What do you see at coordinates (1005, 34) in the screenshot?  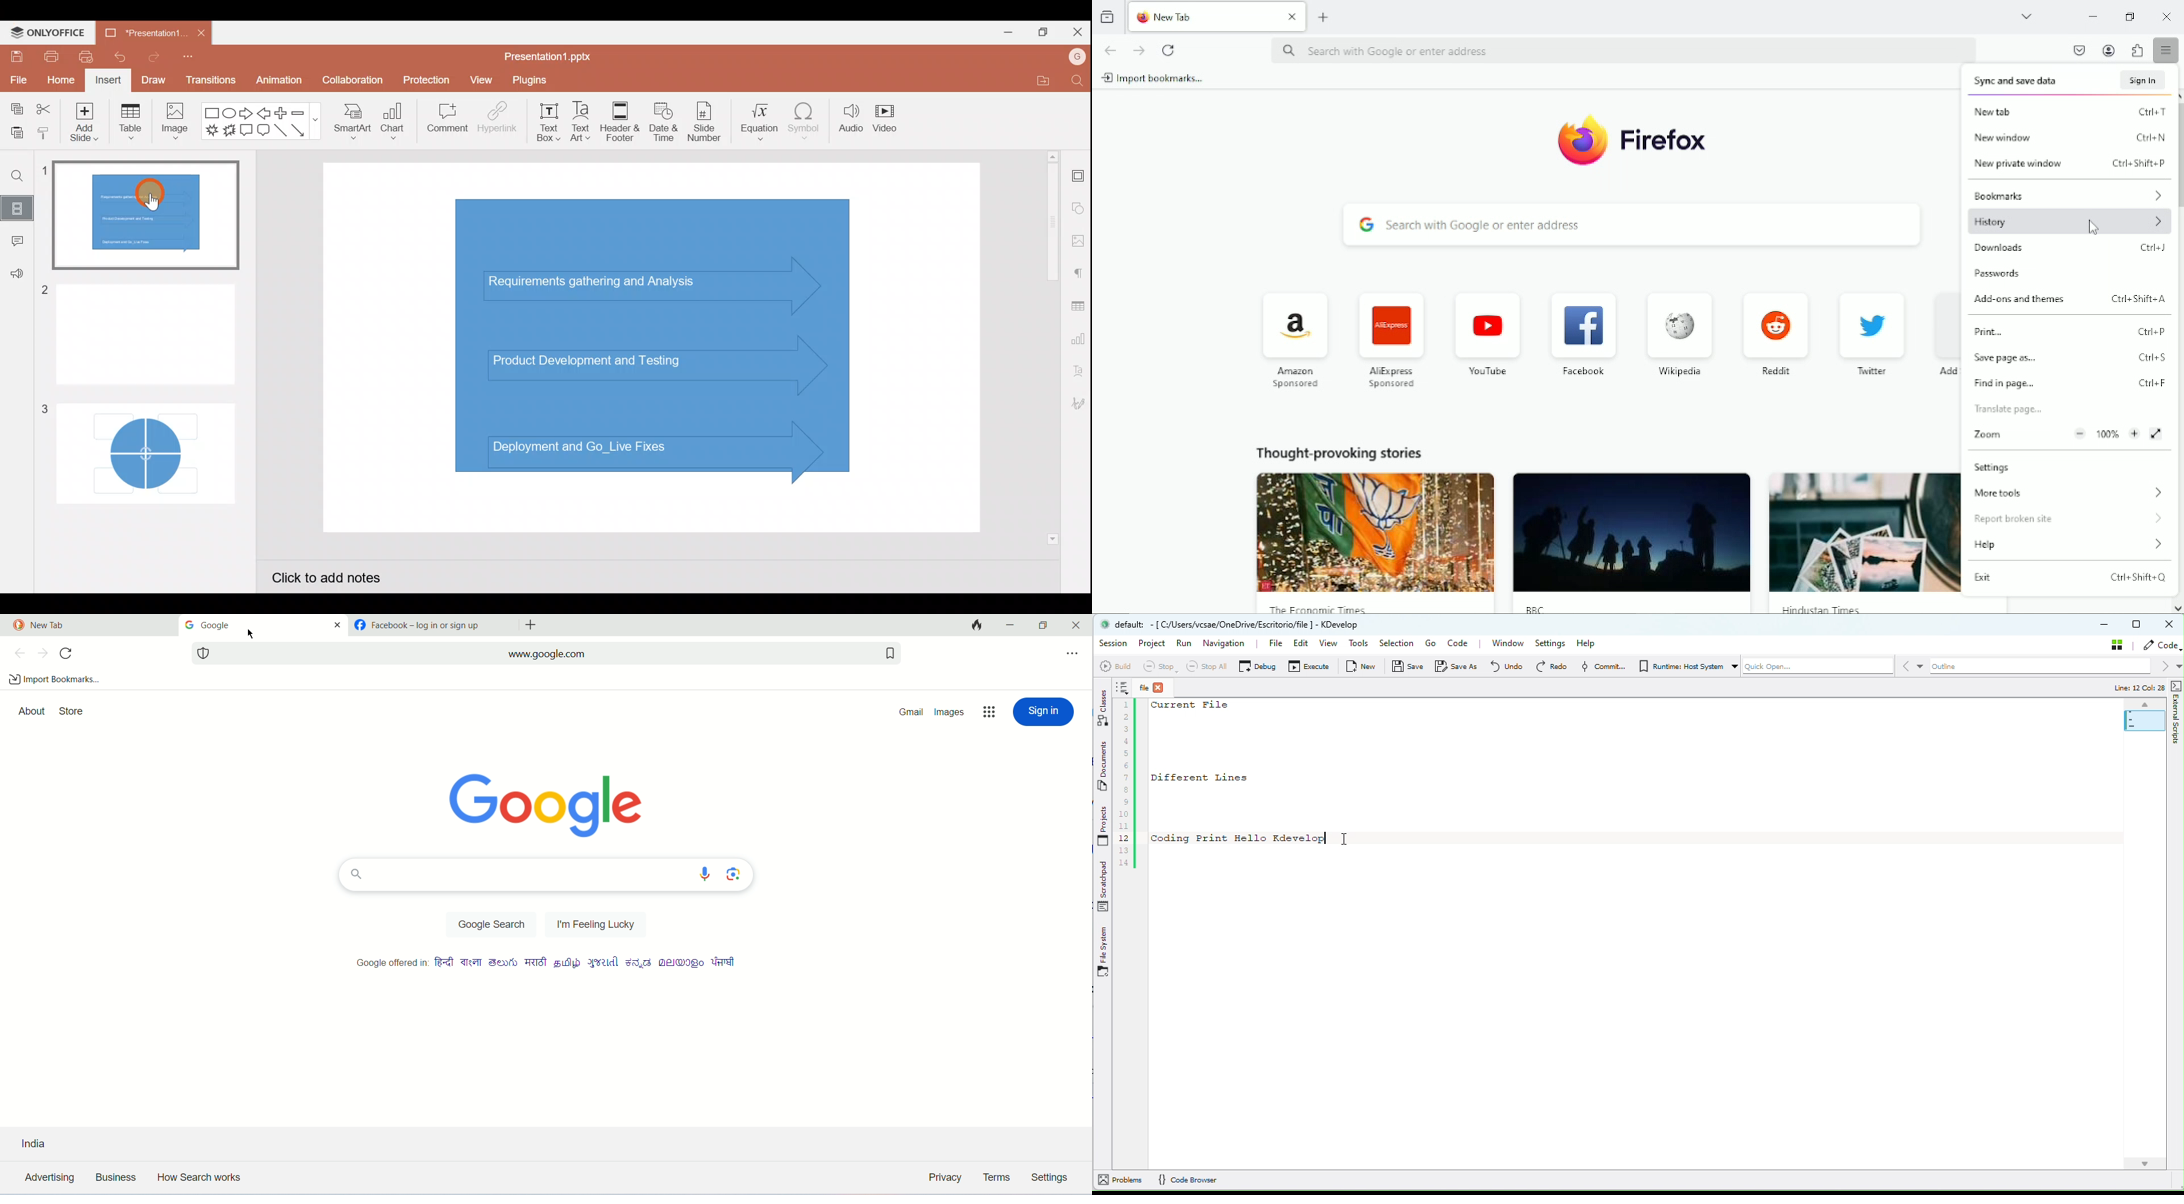 I see `Minimize` at bounding box center [1005, 34].